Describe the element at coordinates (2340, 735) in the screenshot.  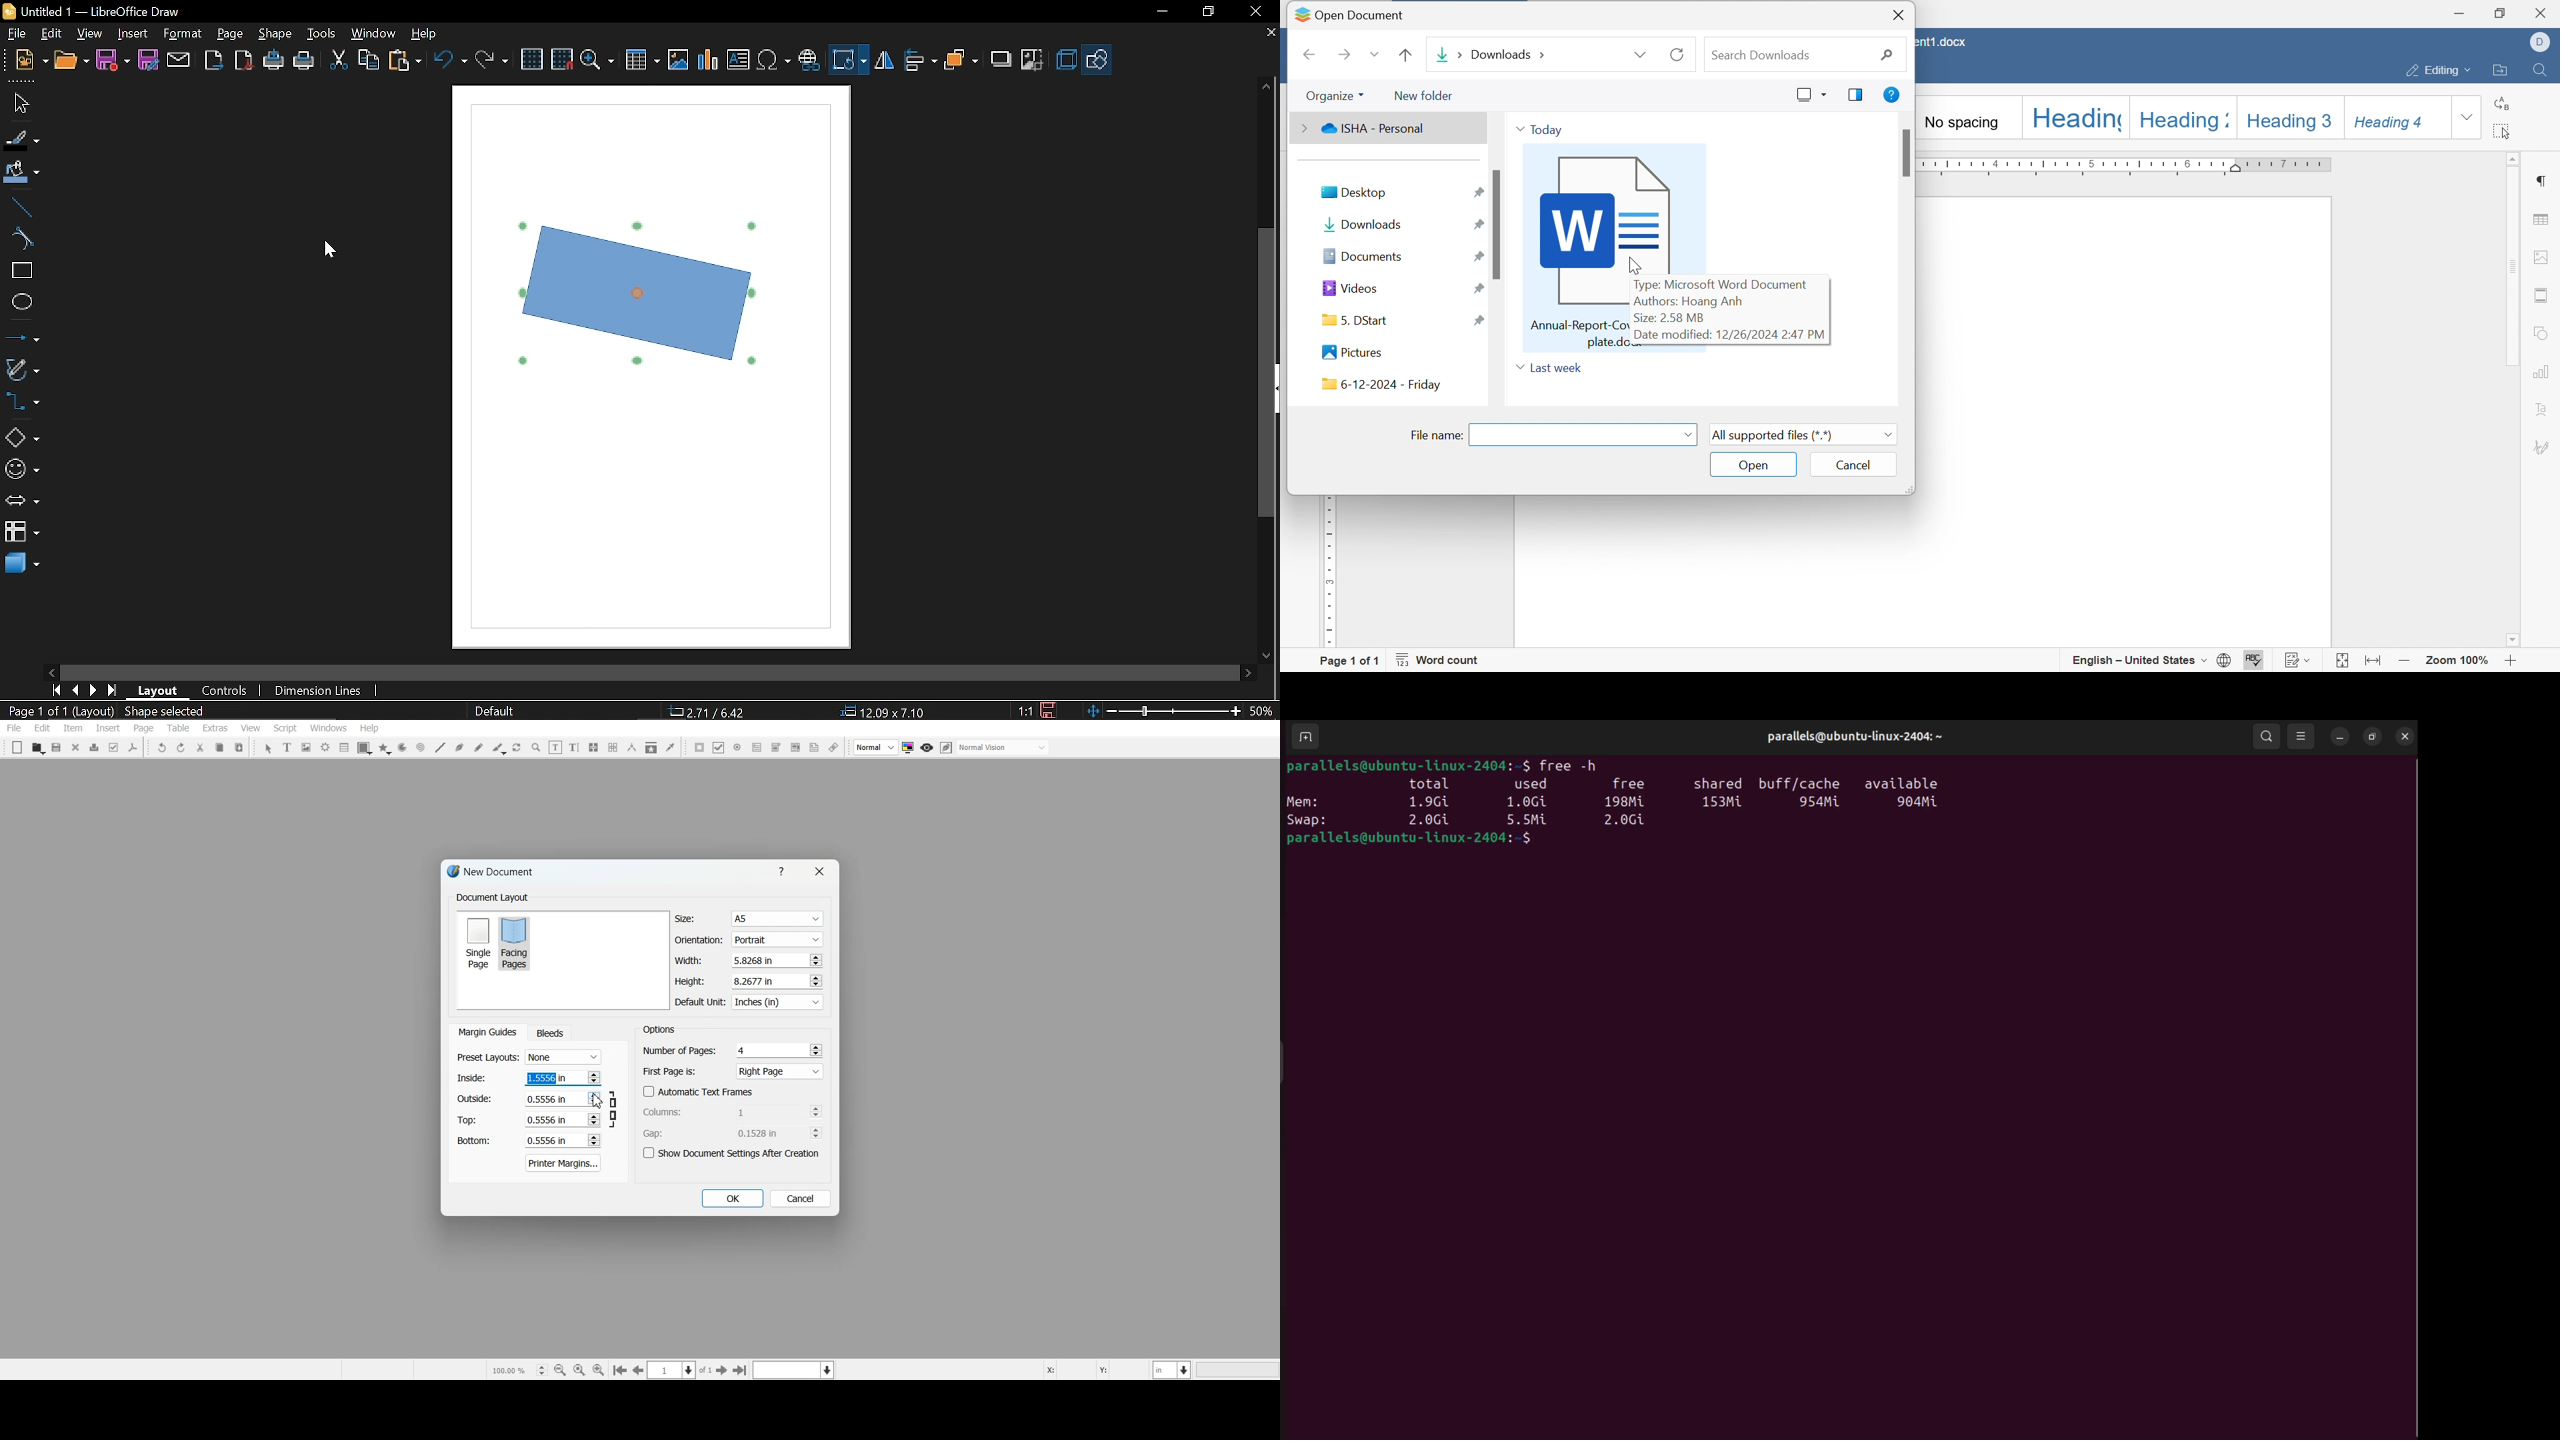
I see `minimize` at that location.